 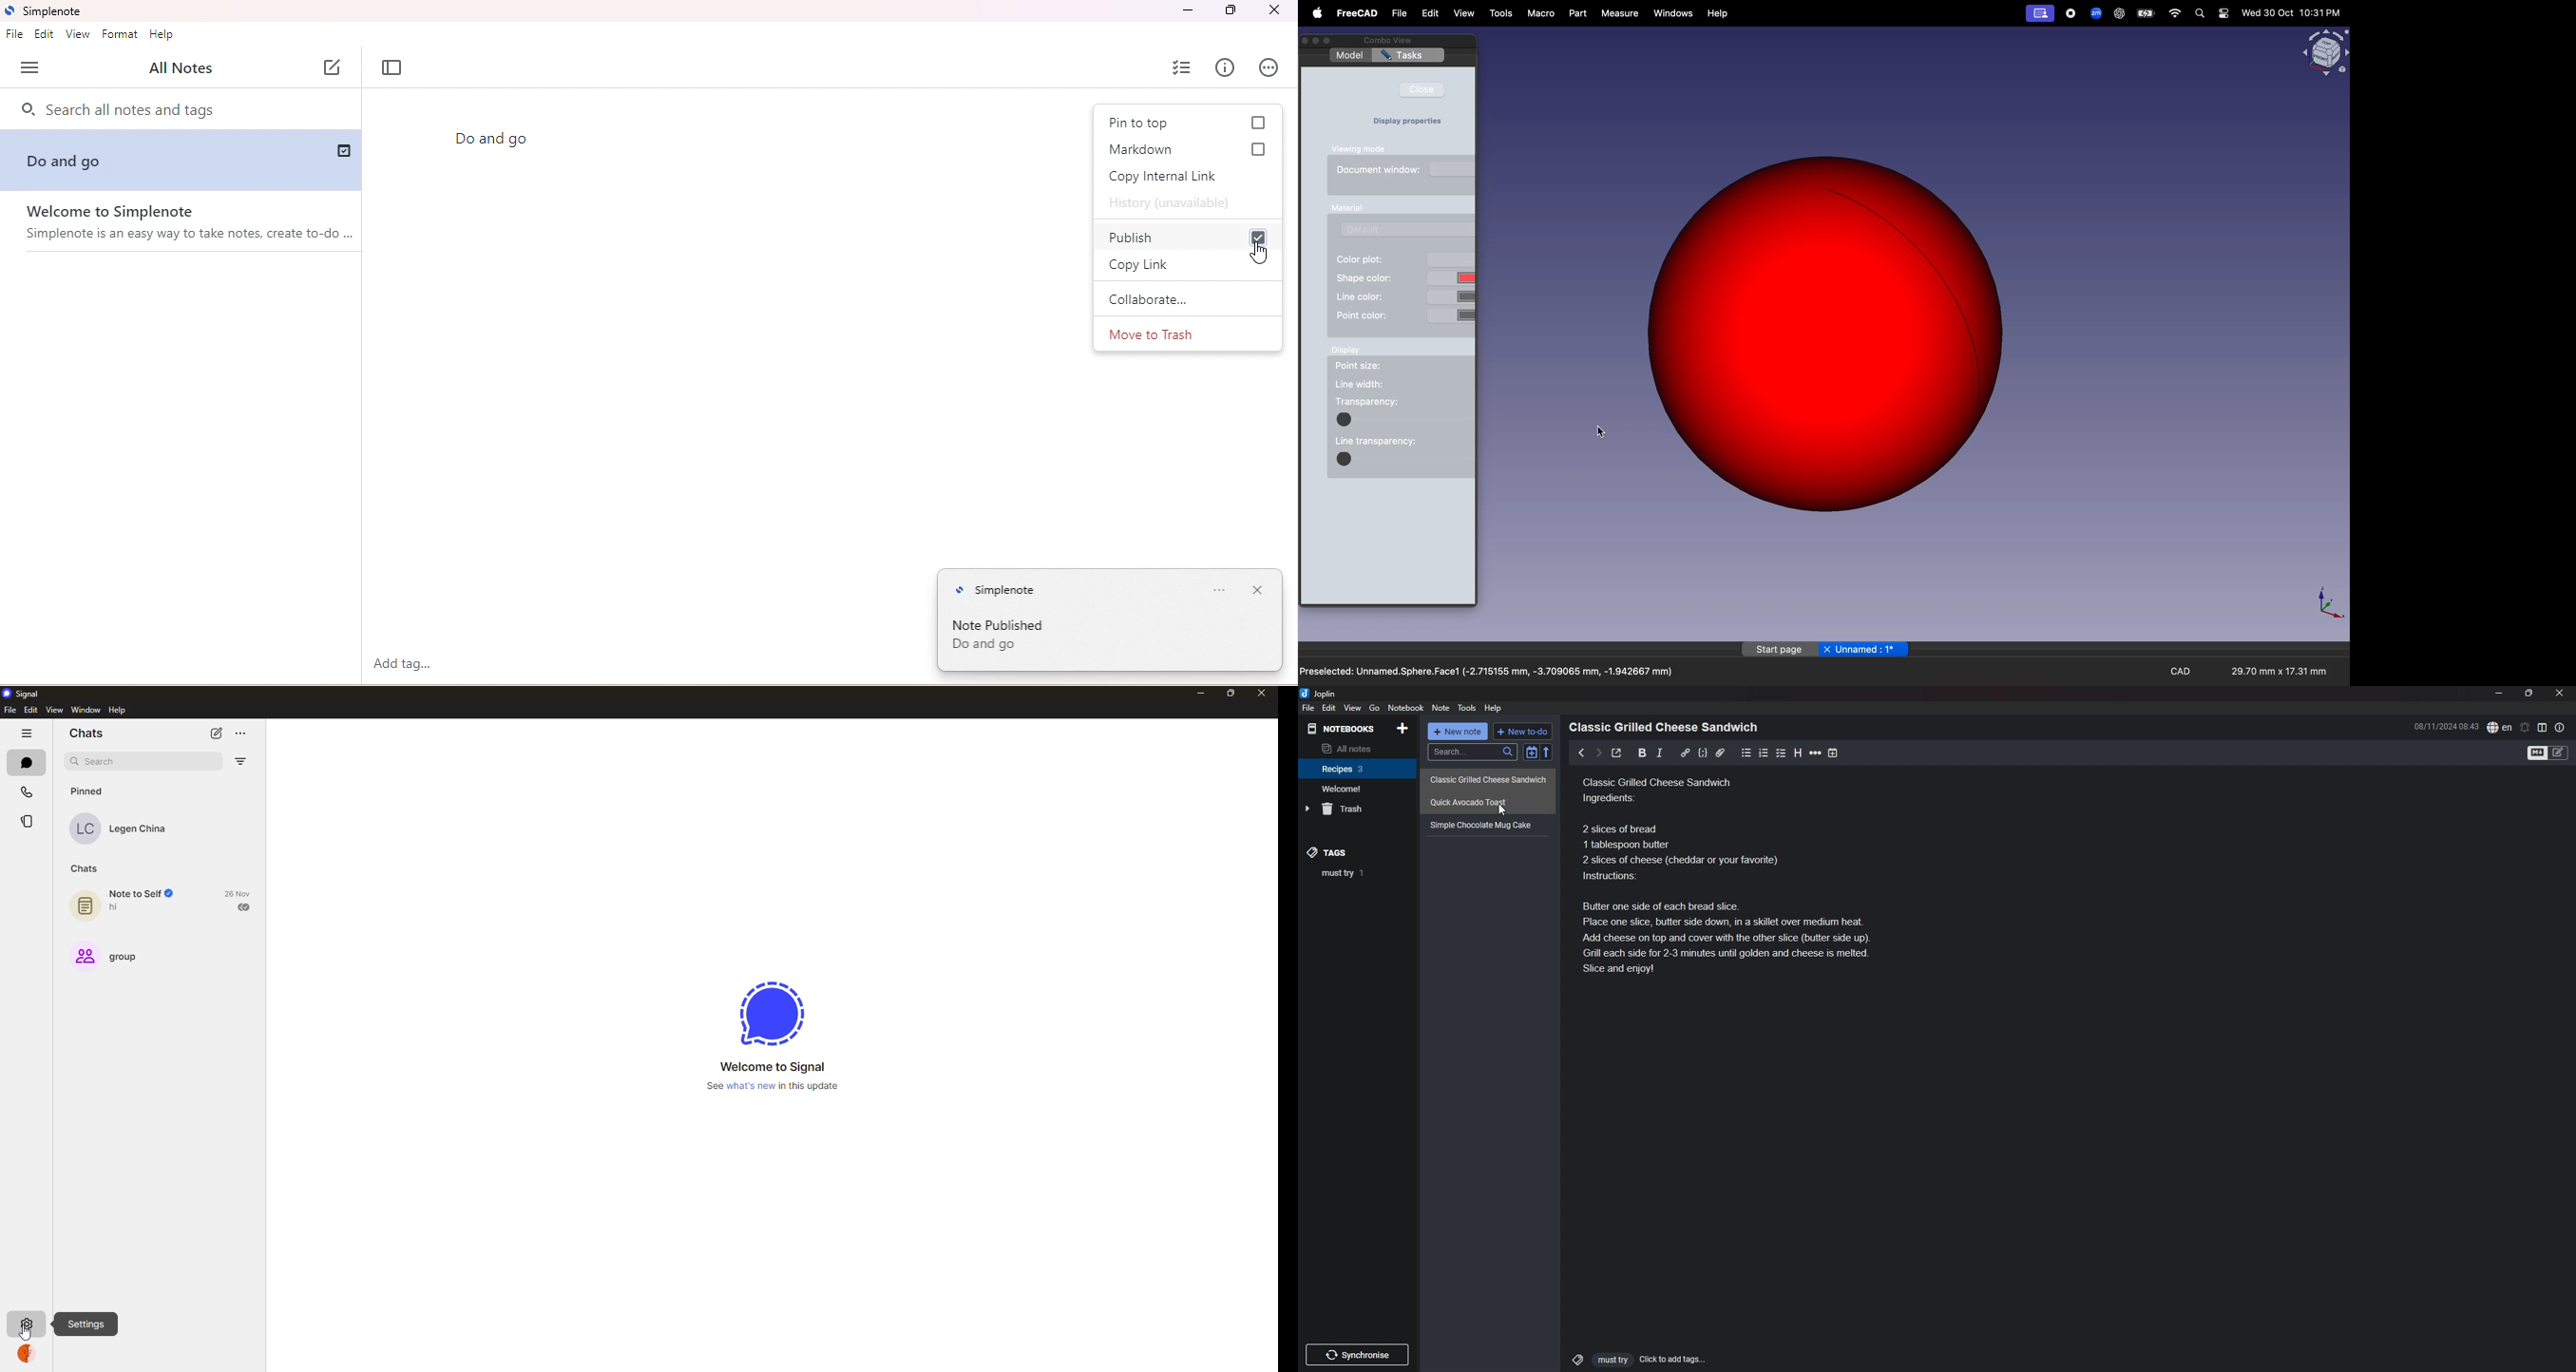 What do you see at coordinates (1409, 55) in the screenshot?
I see `tasks` at bounding box center [1409, 55].